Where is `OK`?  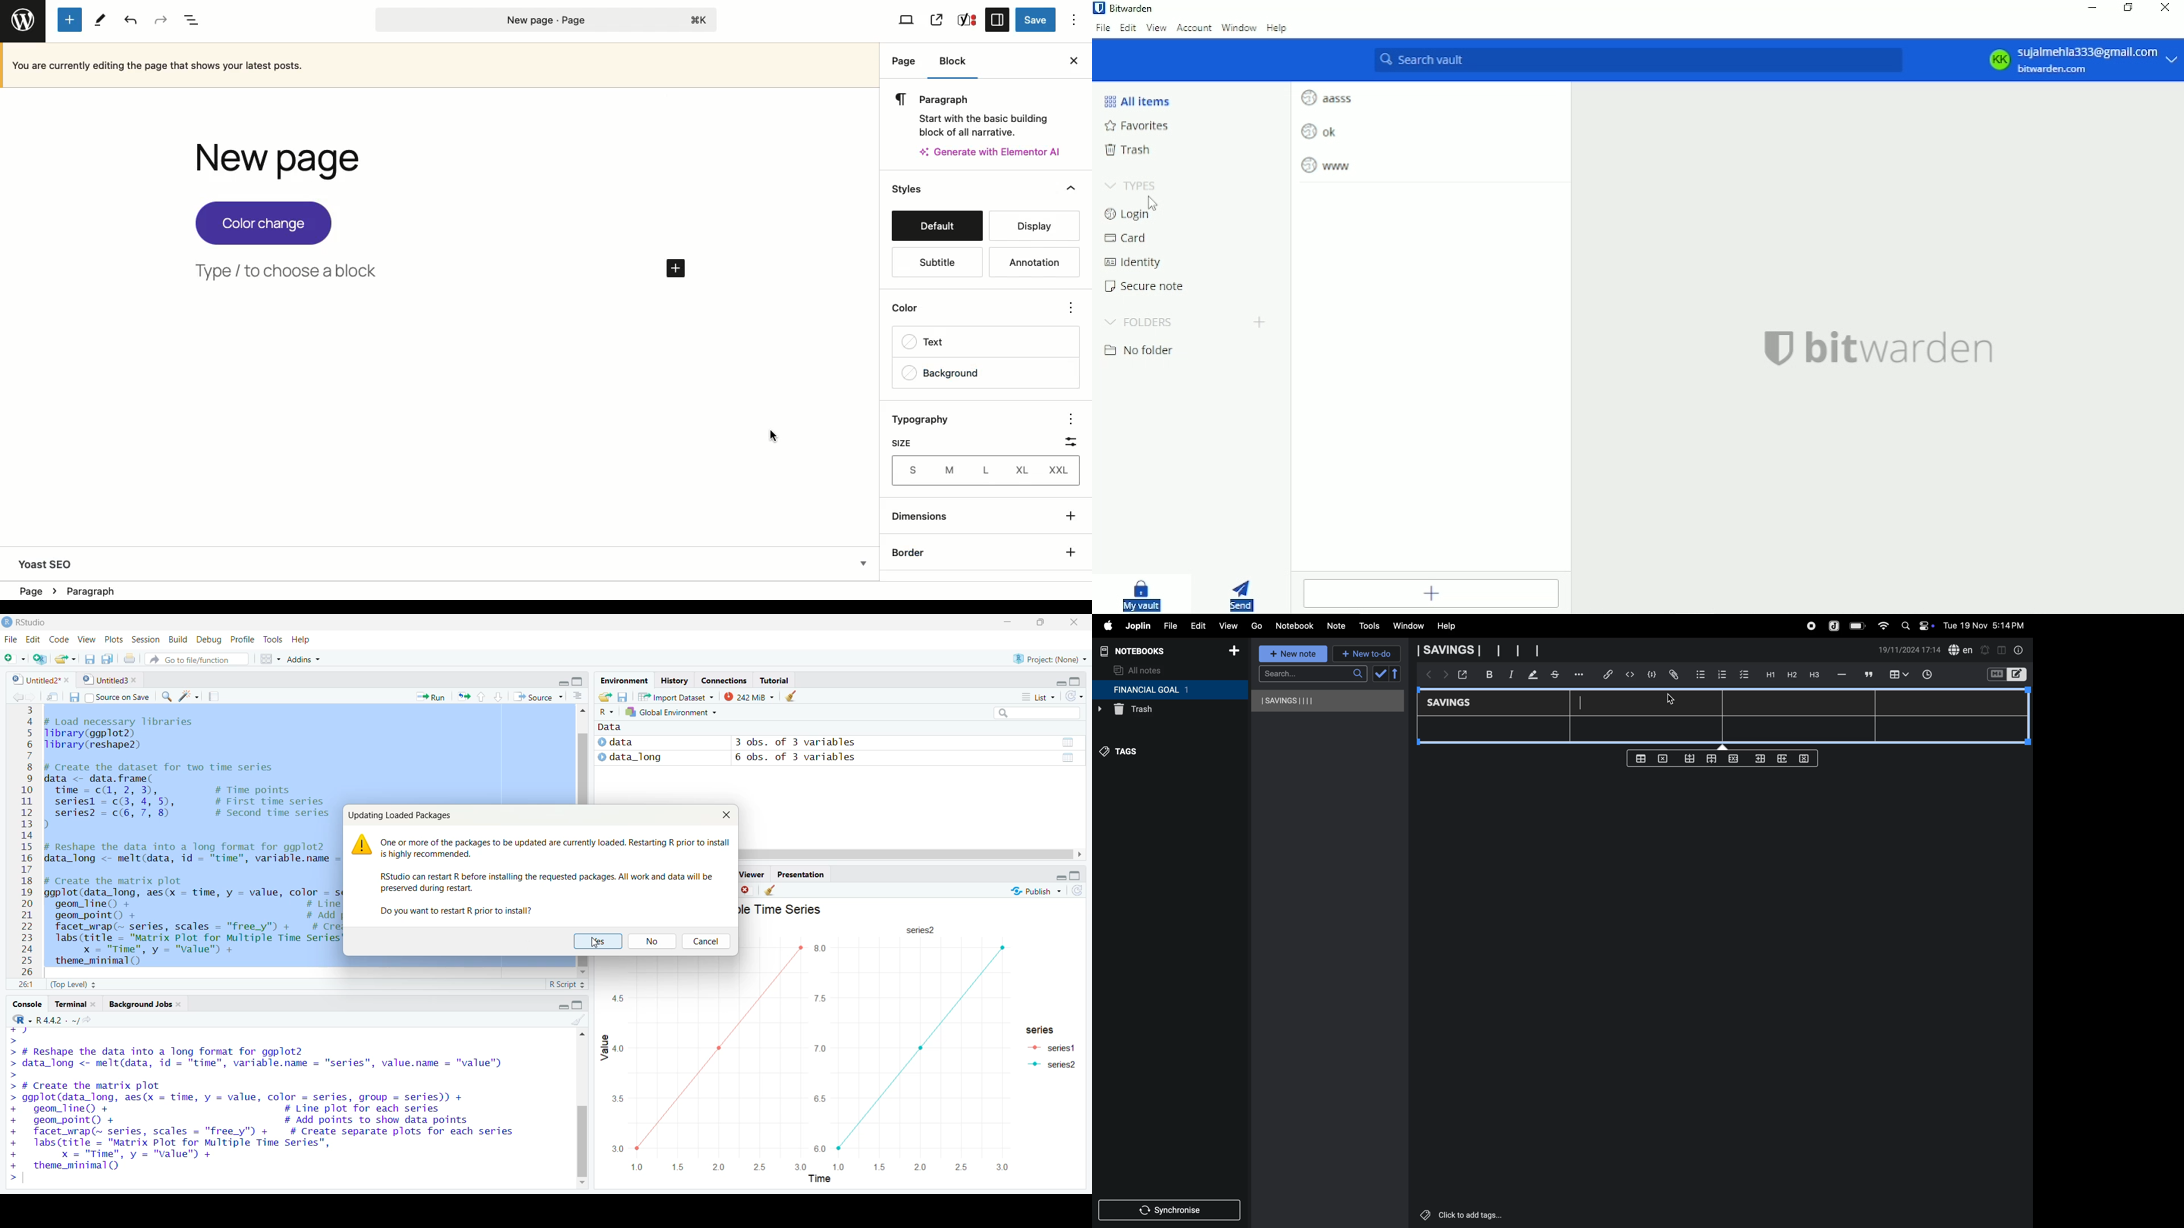 OK is located at coordinates (597, 941).